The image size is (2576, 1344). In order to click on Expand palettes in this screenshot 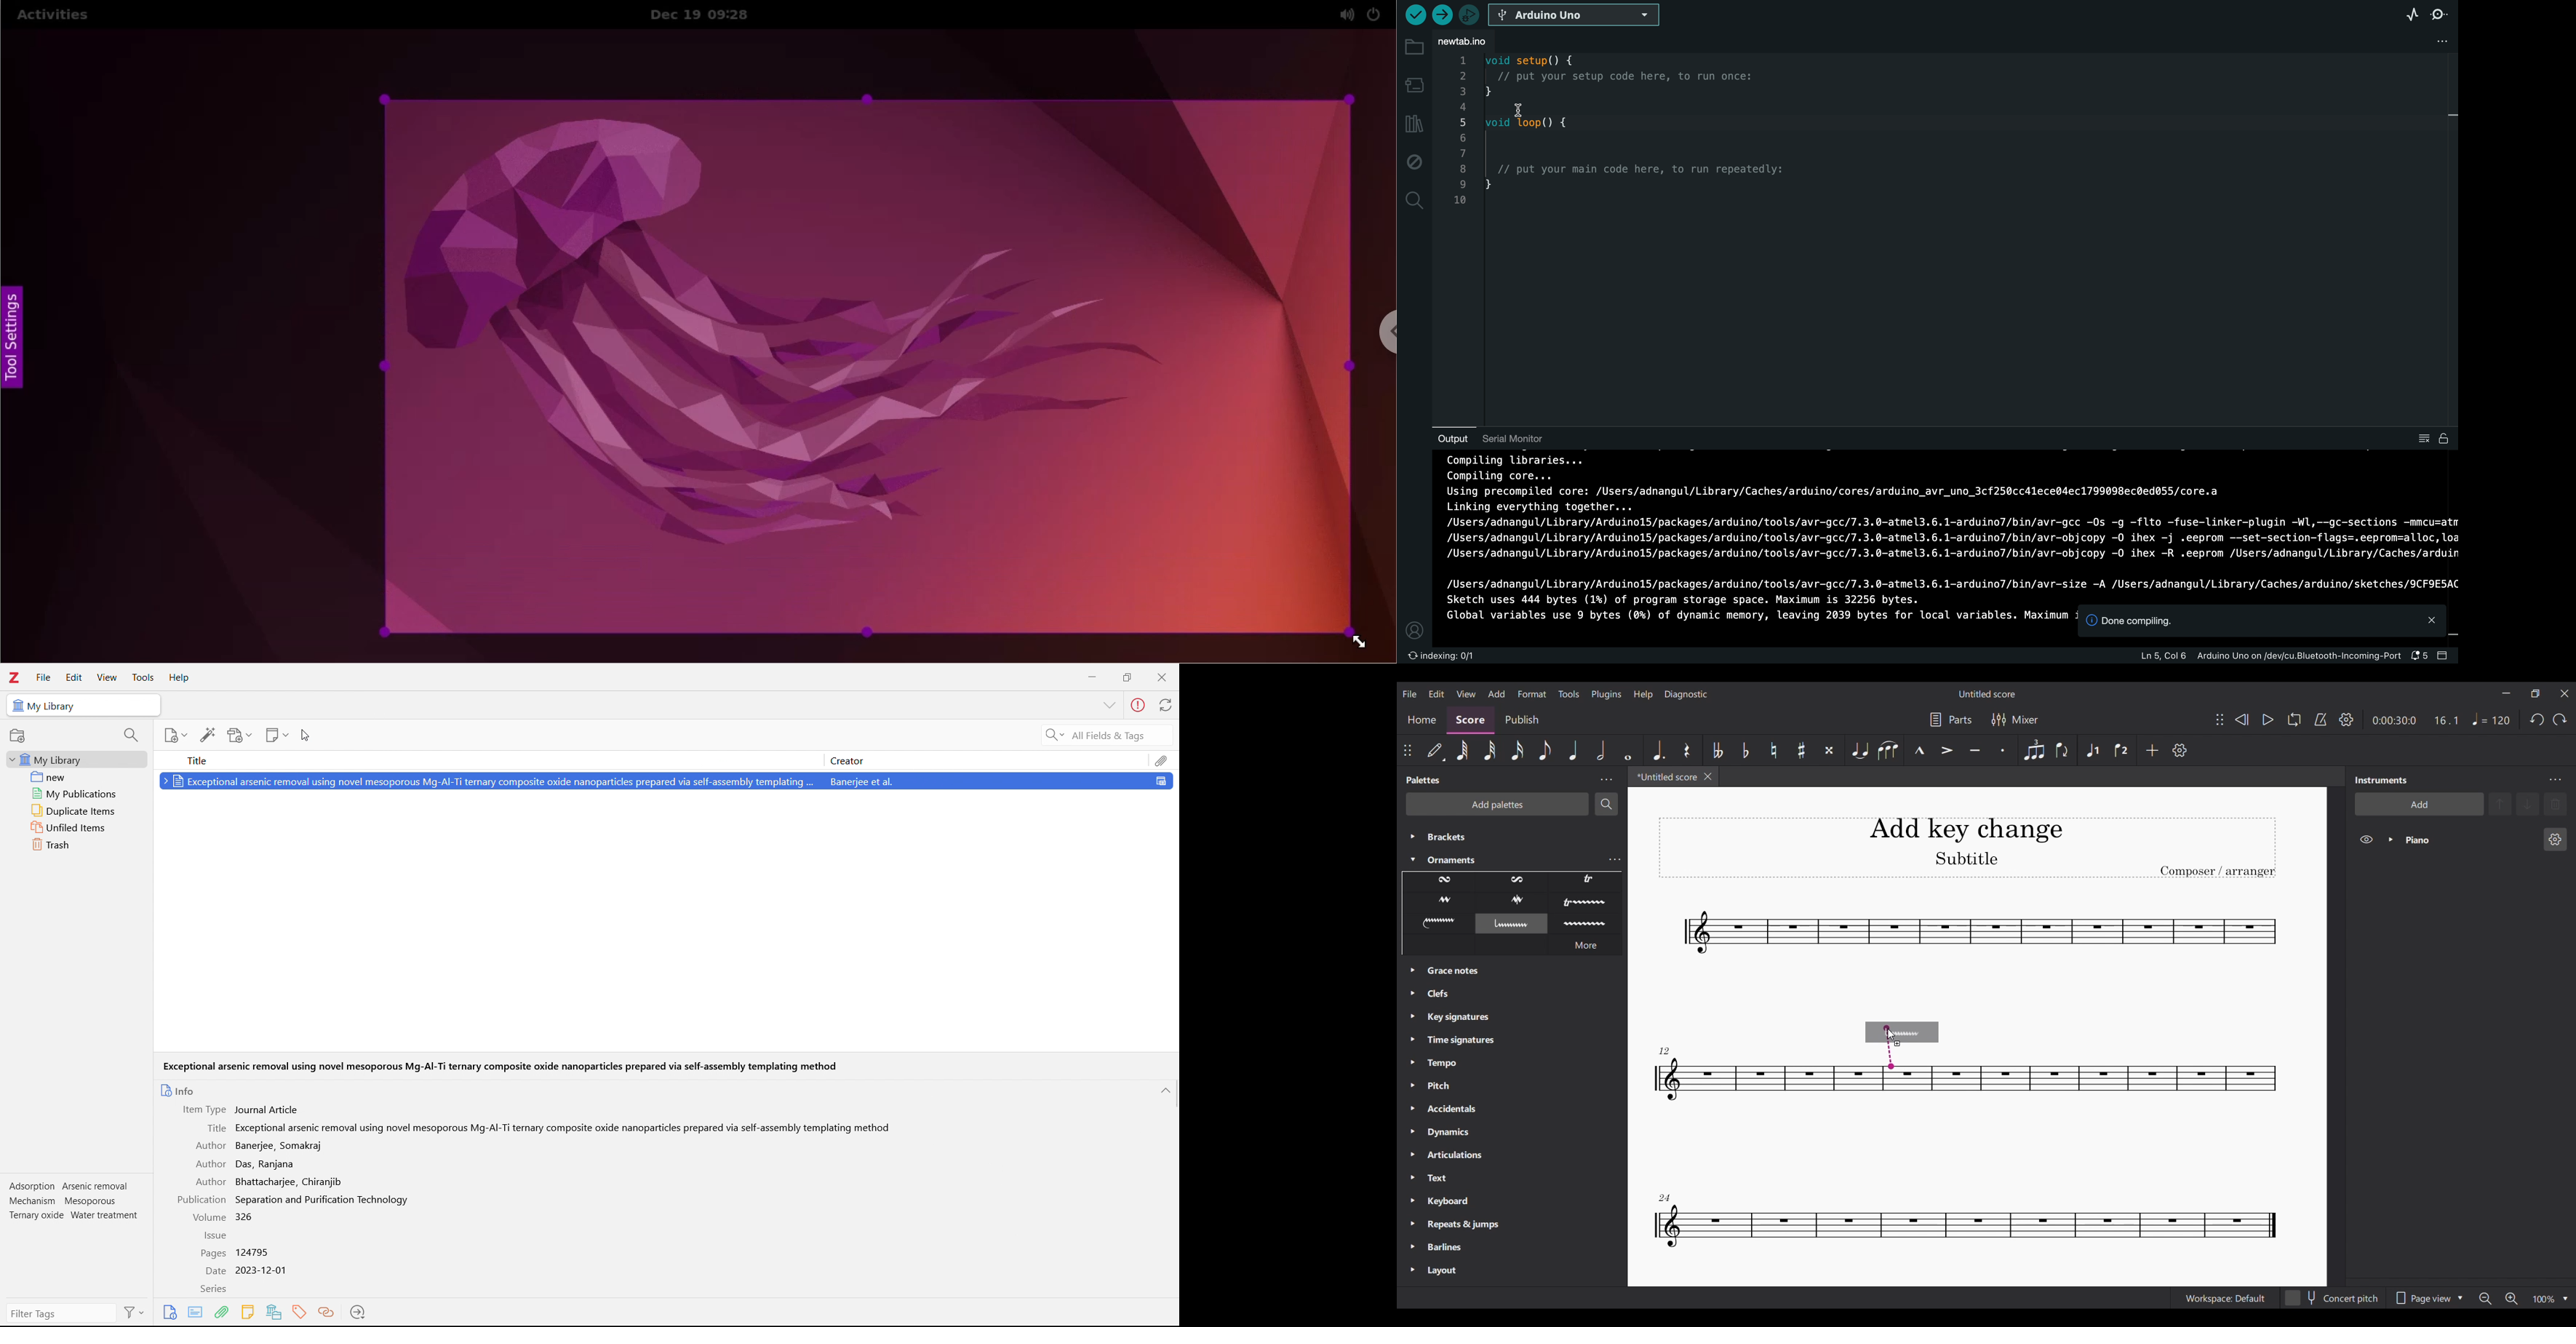, I will do `click(1413, 1122)`.